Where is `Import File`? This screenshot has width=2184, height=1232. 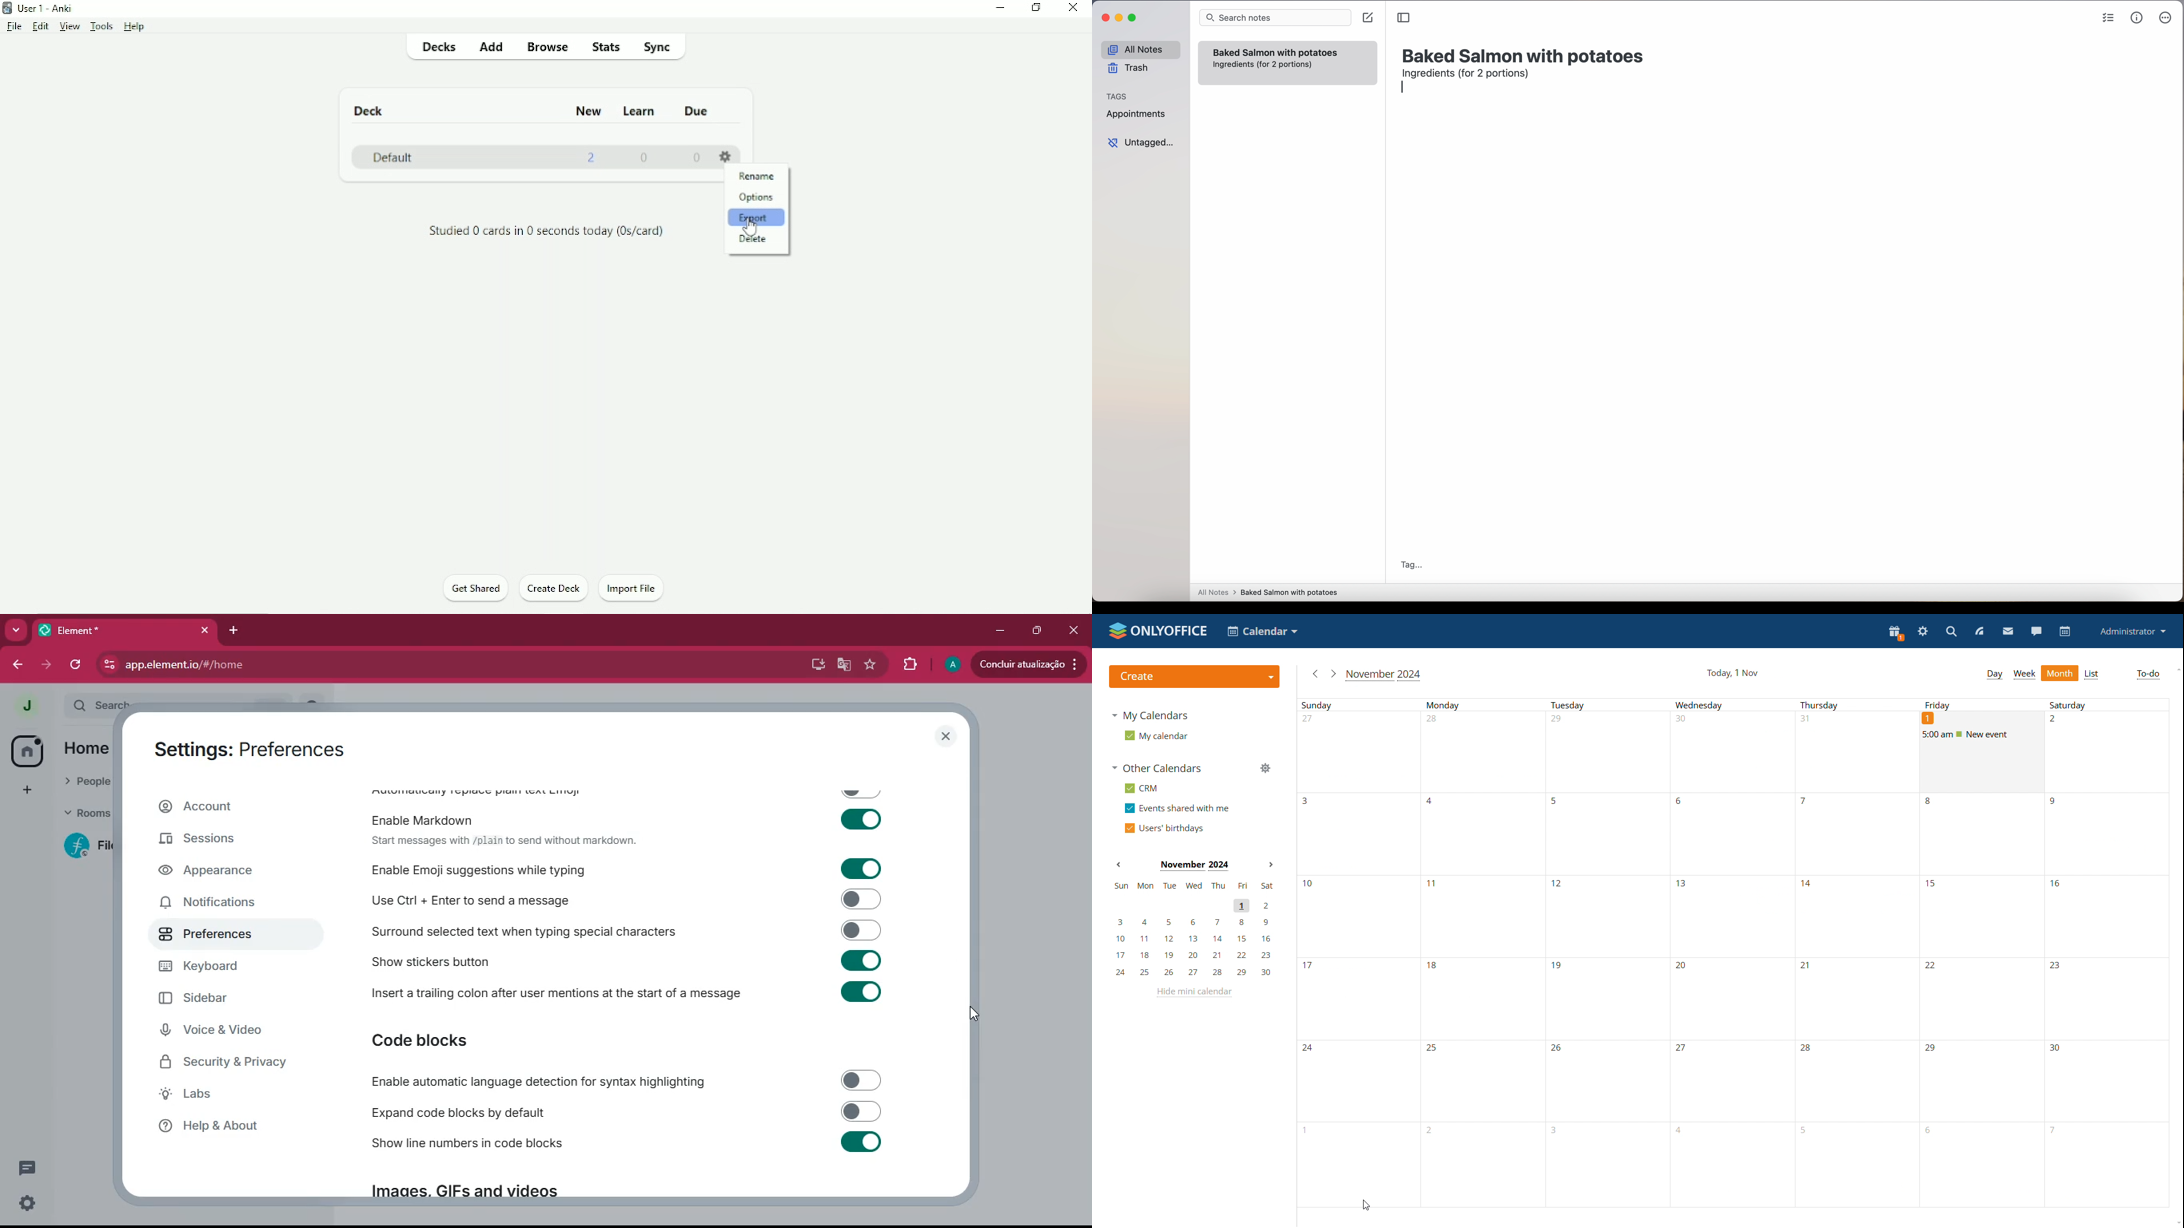
Import File is located at coordinates (631, 588).